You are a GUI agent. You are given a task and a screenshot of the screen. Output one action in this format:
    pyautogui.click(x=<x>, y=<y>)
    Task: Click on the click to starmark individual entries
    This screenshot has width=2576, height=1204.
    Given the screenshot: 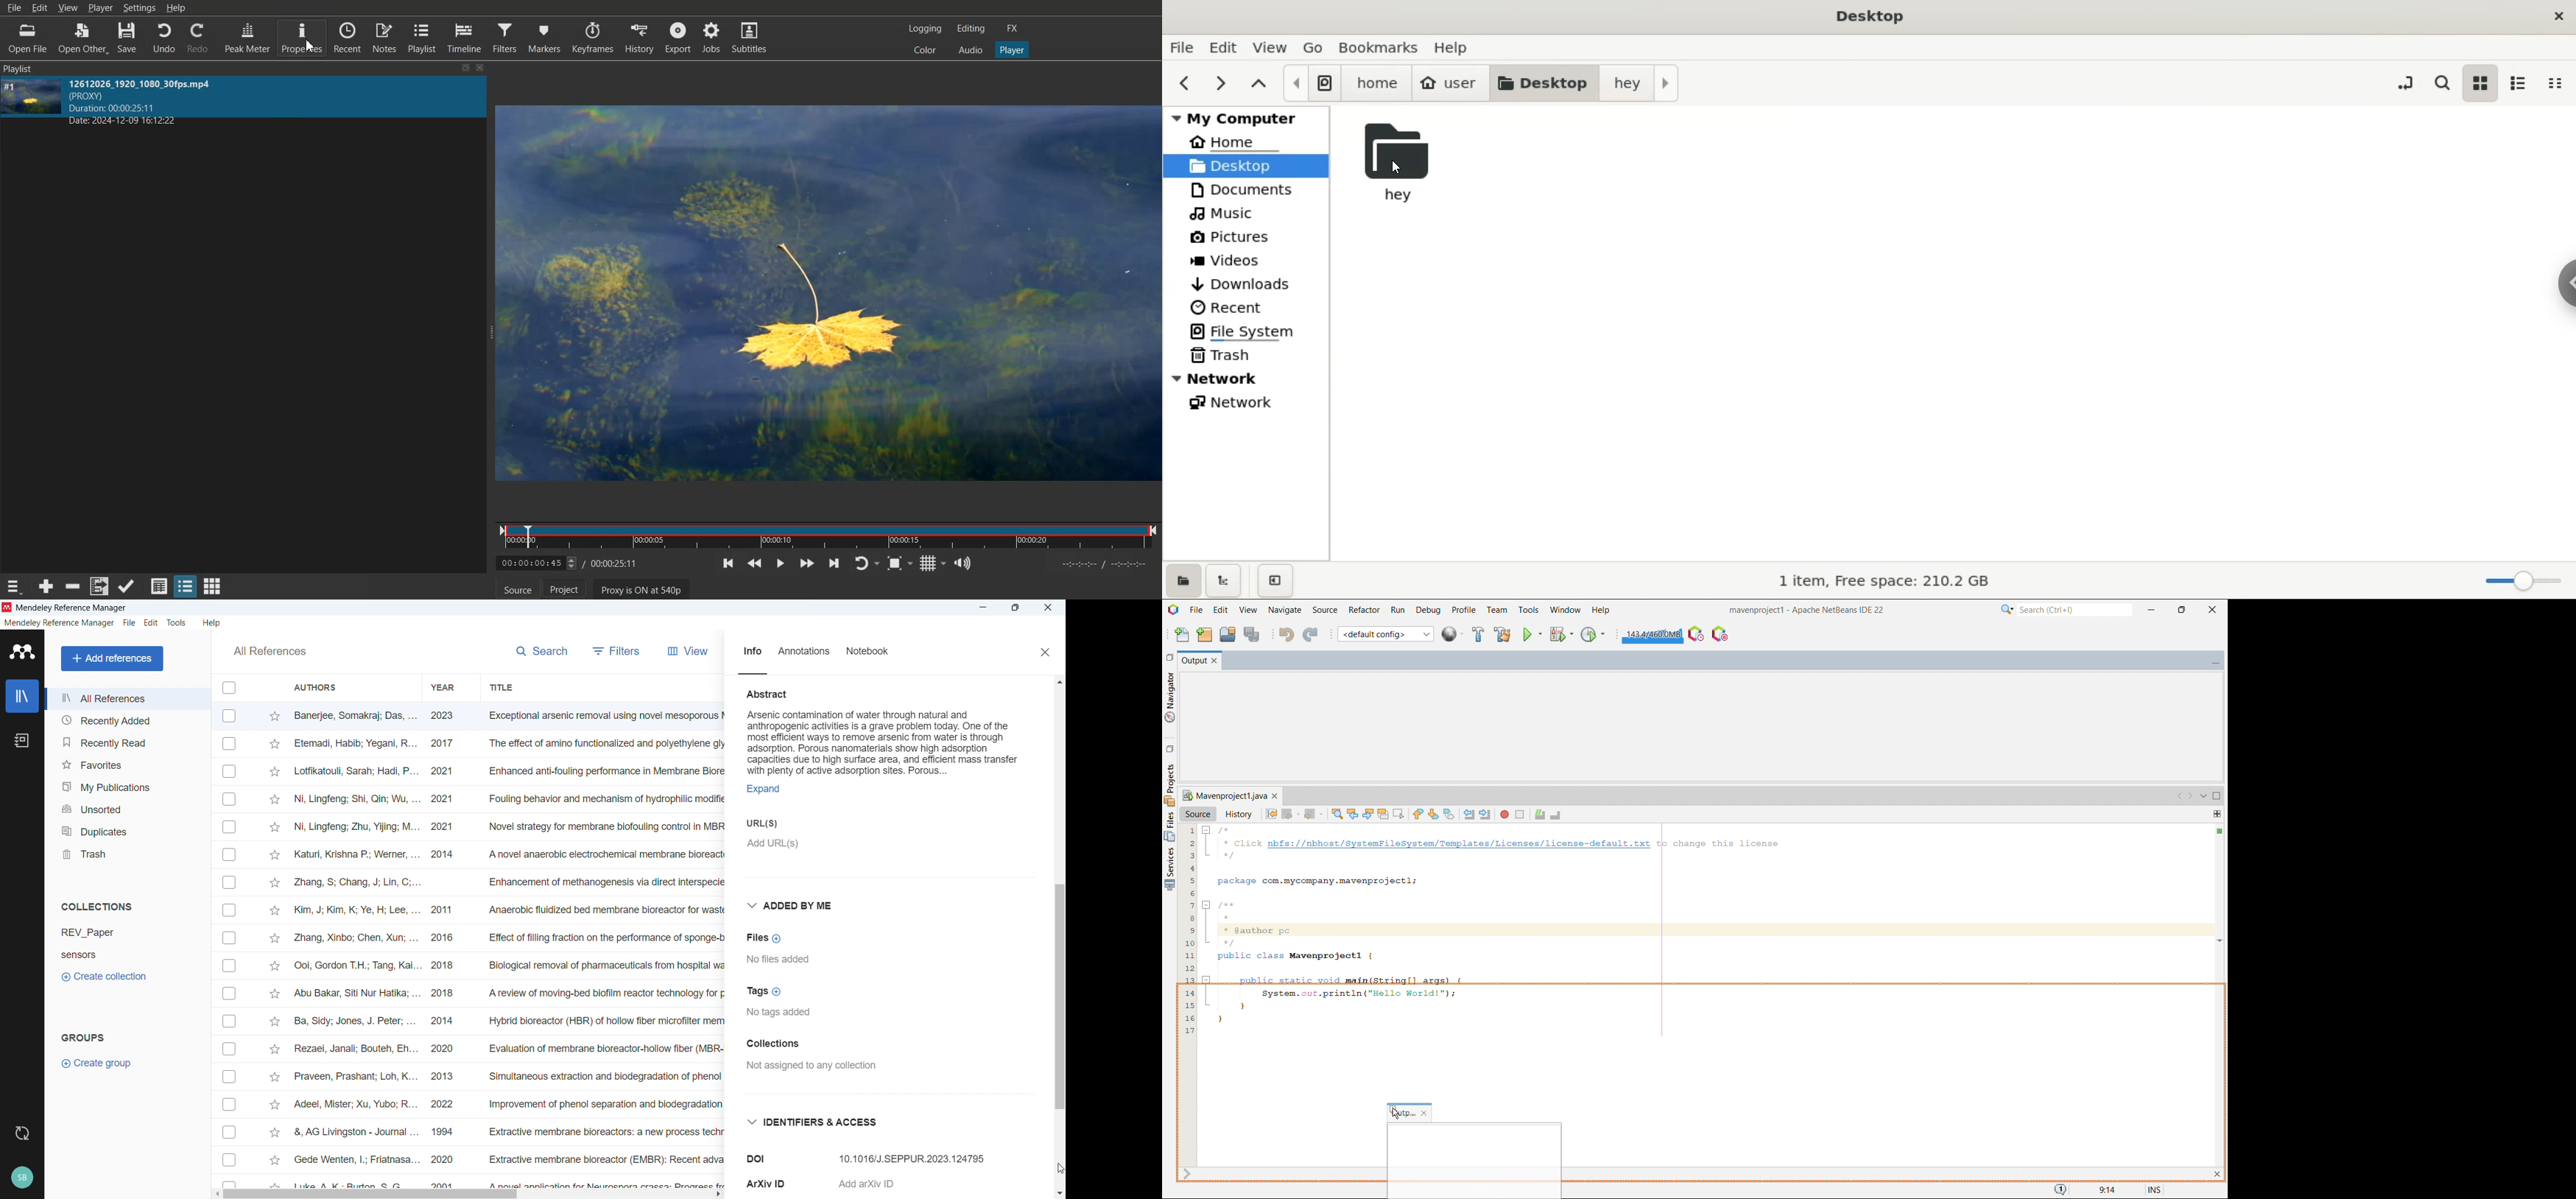 What is the action you would take?
    pyautogui.click(x=275, y=968)
    